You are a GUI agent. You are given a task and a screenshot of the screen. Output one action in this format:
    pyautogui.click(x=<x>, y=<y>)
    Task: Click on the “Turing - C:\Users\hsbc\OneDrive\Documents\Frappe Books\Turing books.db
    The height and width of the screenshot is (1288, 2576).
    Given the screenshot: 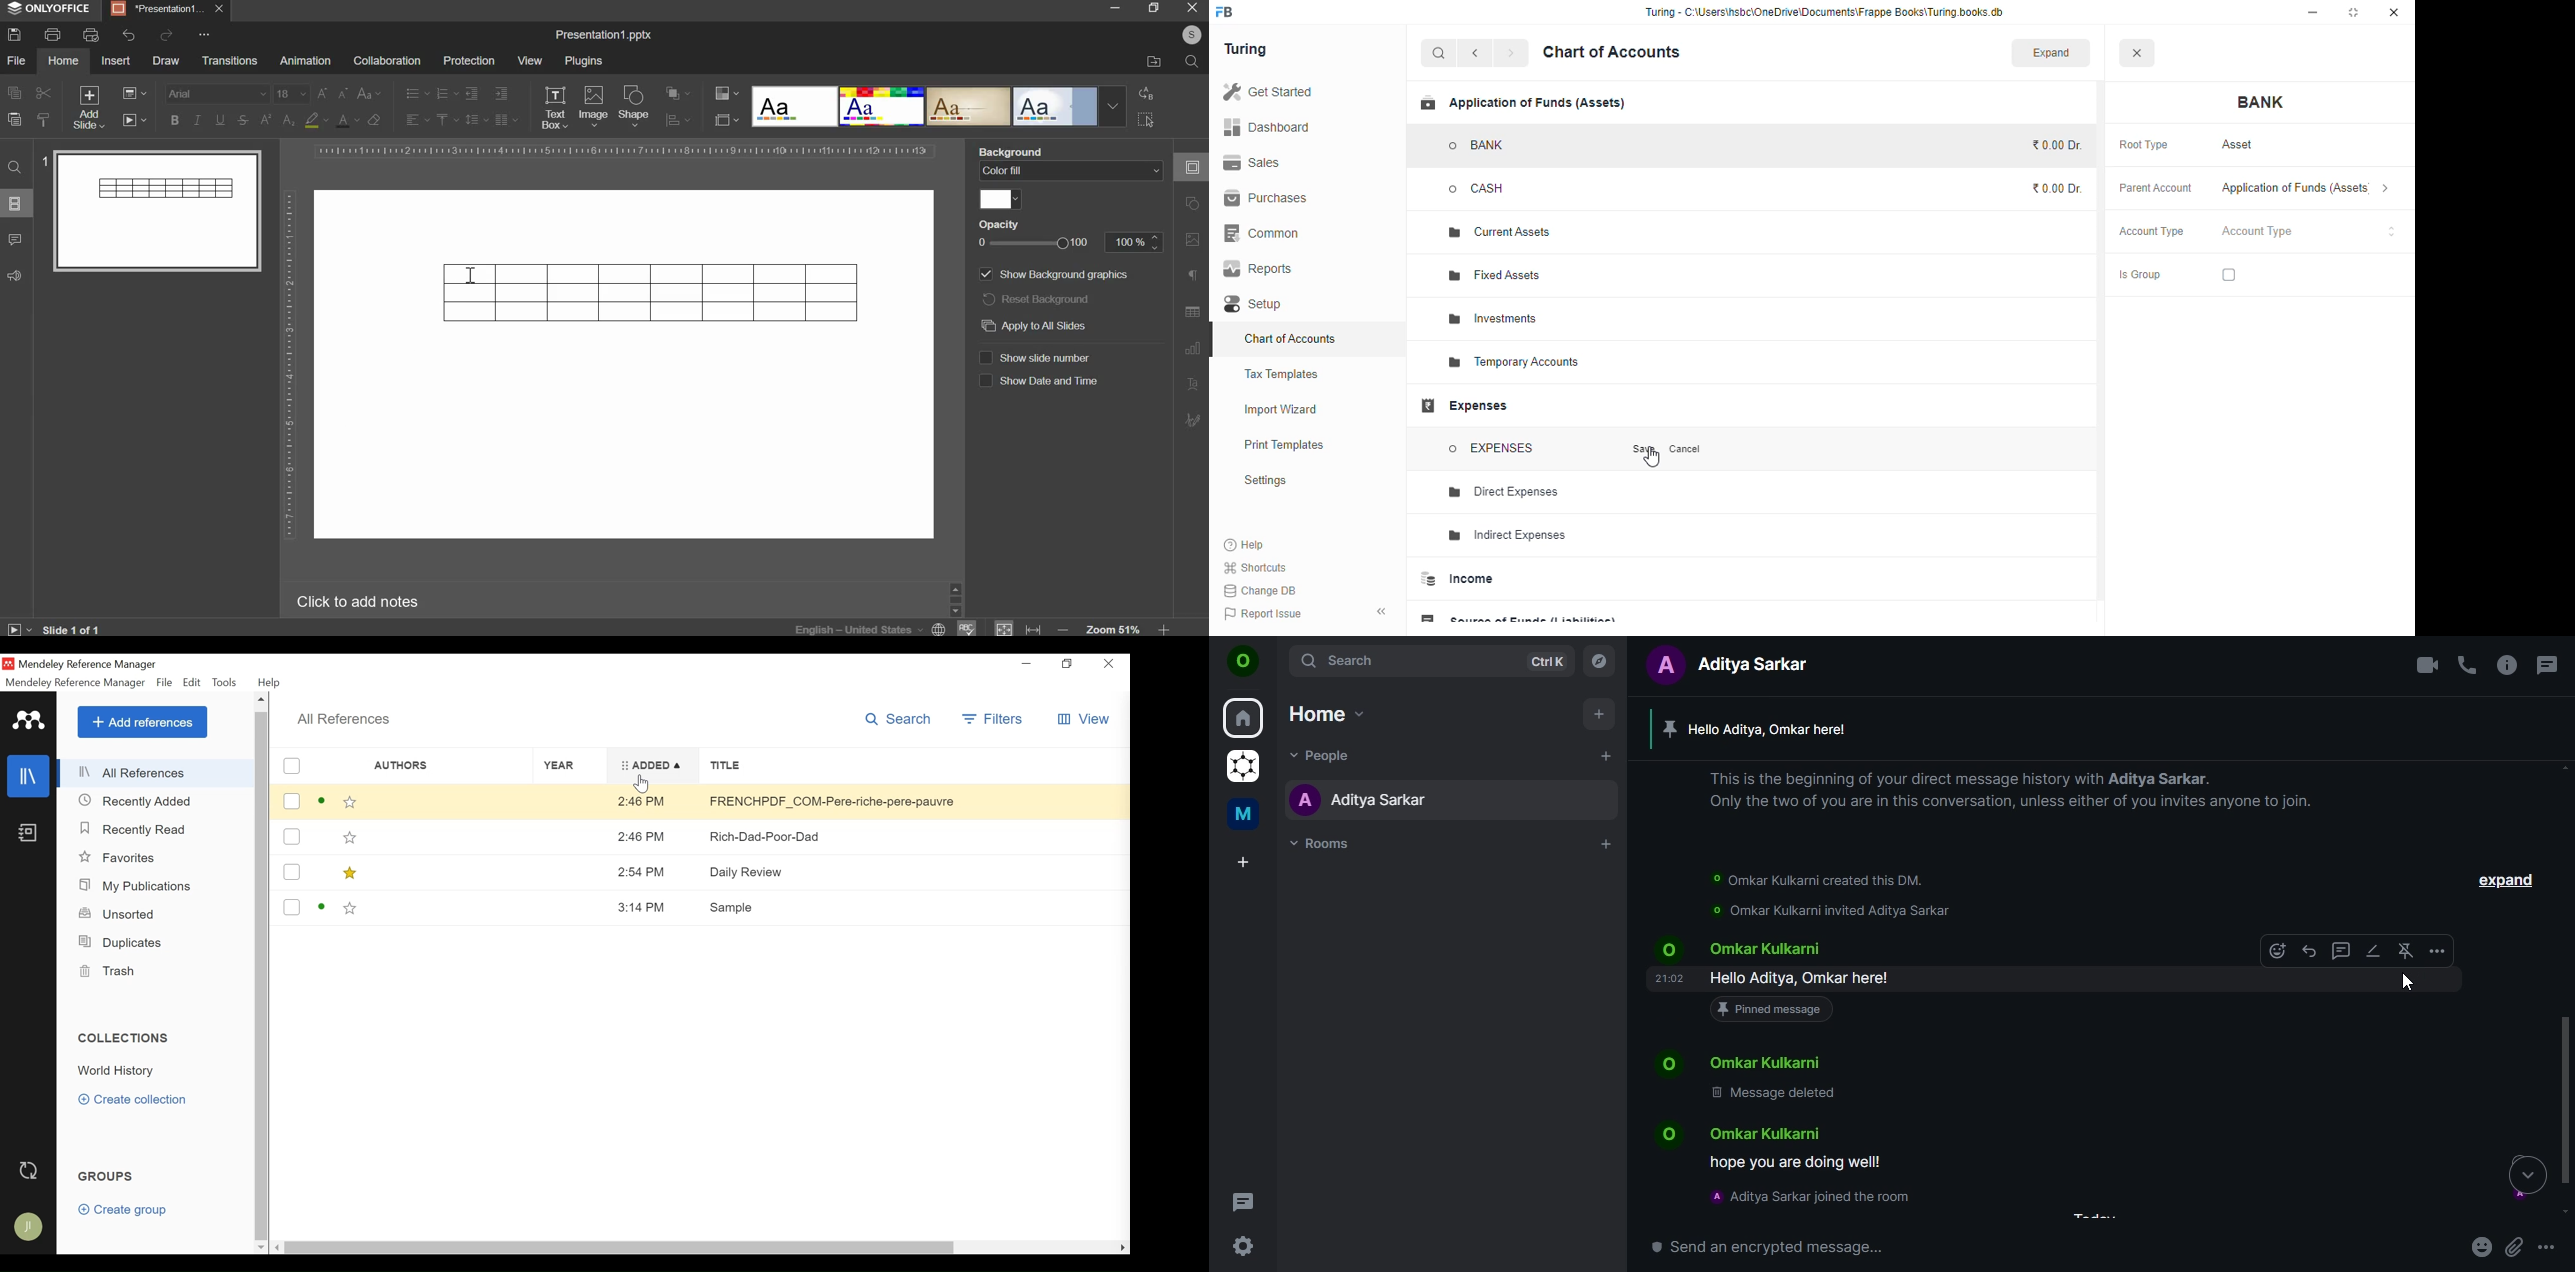 What is the action you would take?
    pyautogui.click(x=1824, y=11)
    